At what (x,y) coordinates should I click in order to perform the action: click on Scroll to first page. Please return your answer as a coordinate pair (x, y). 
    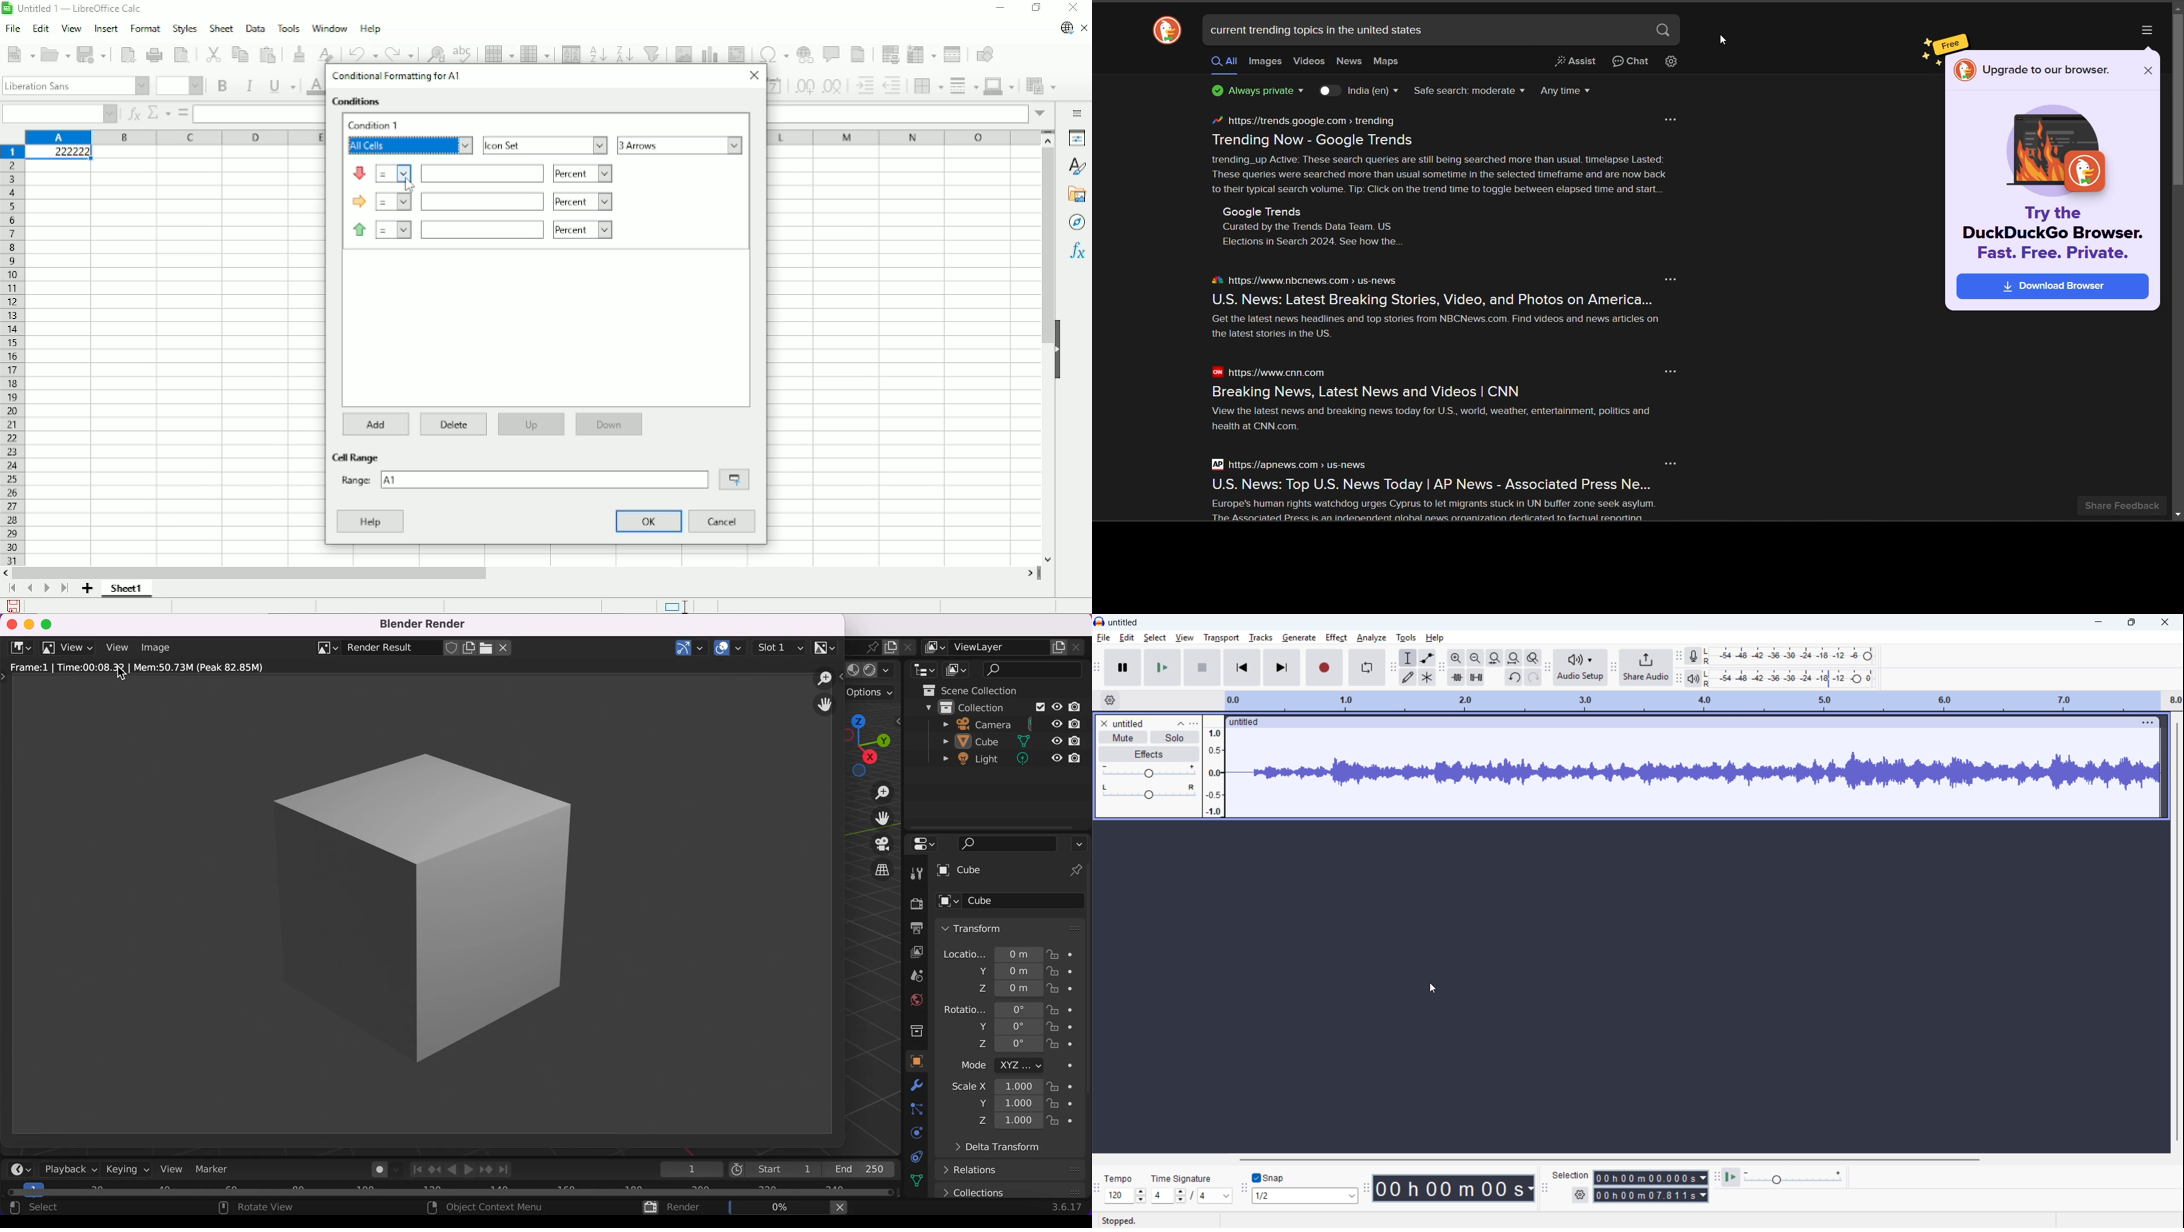
    Looking at the image, I should click on (13, 589).